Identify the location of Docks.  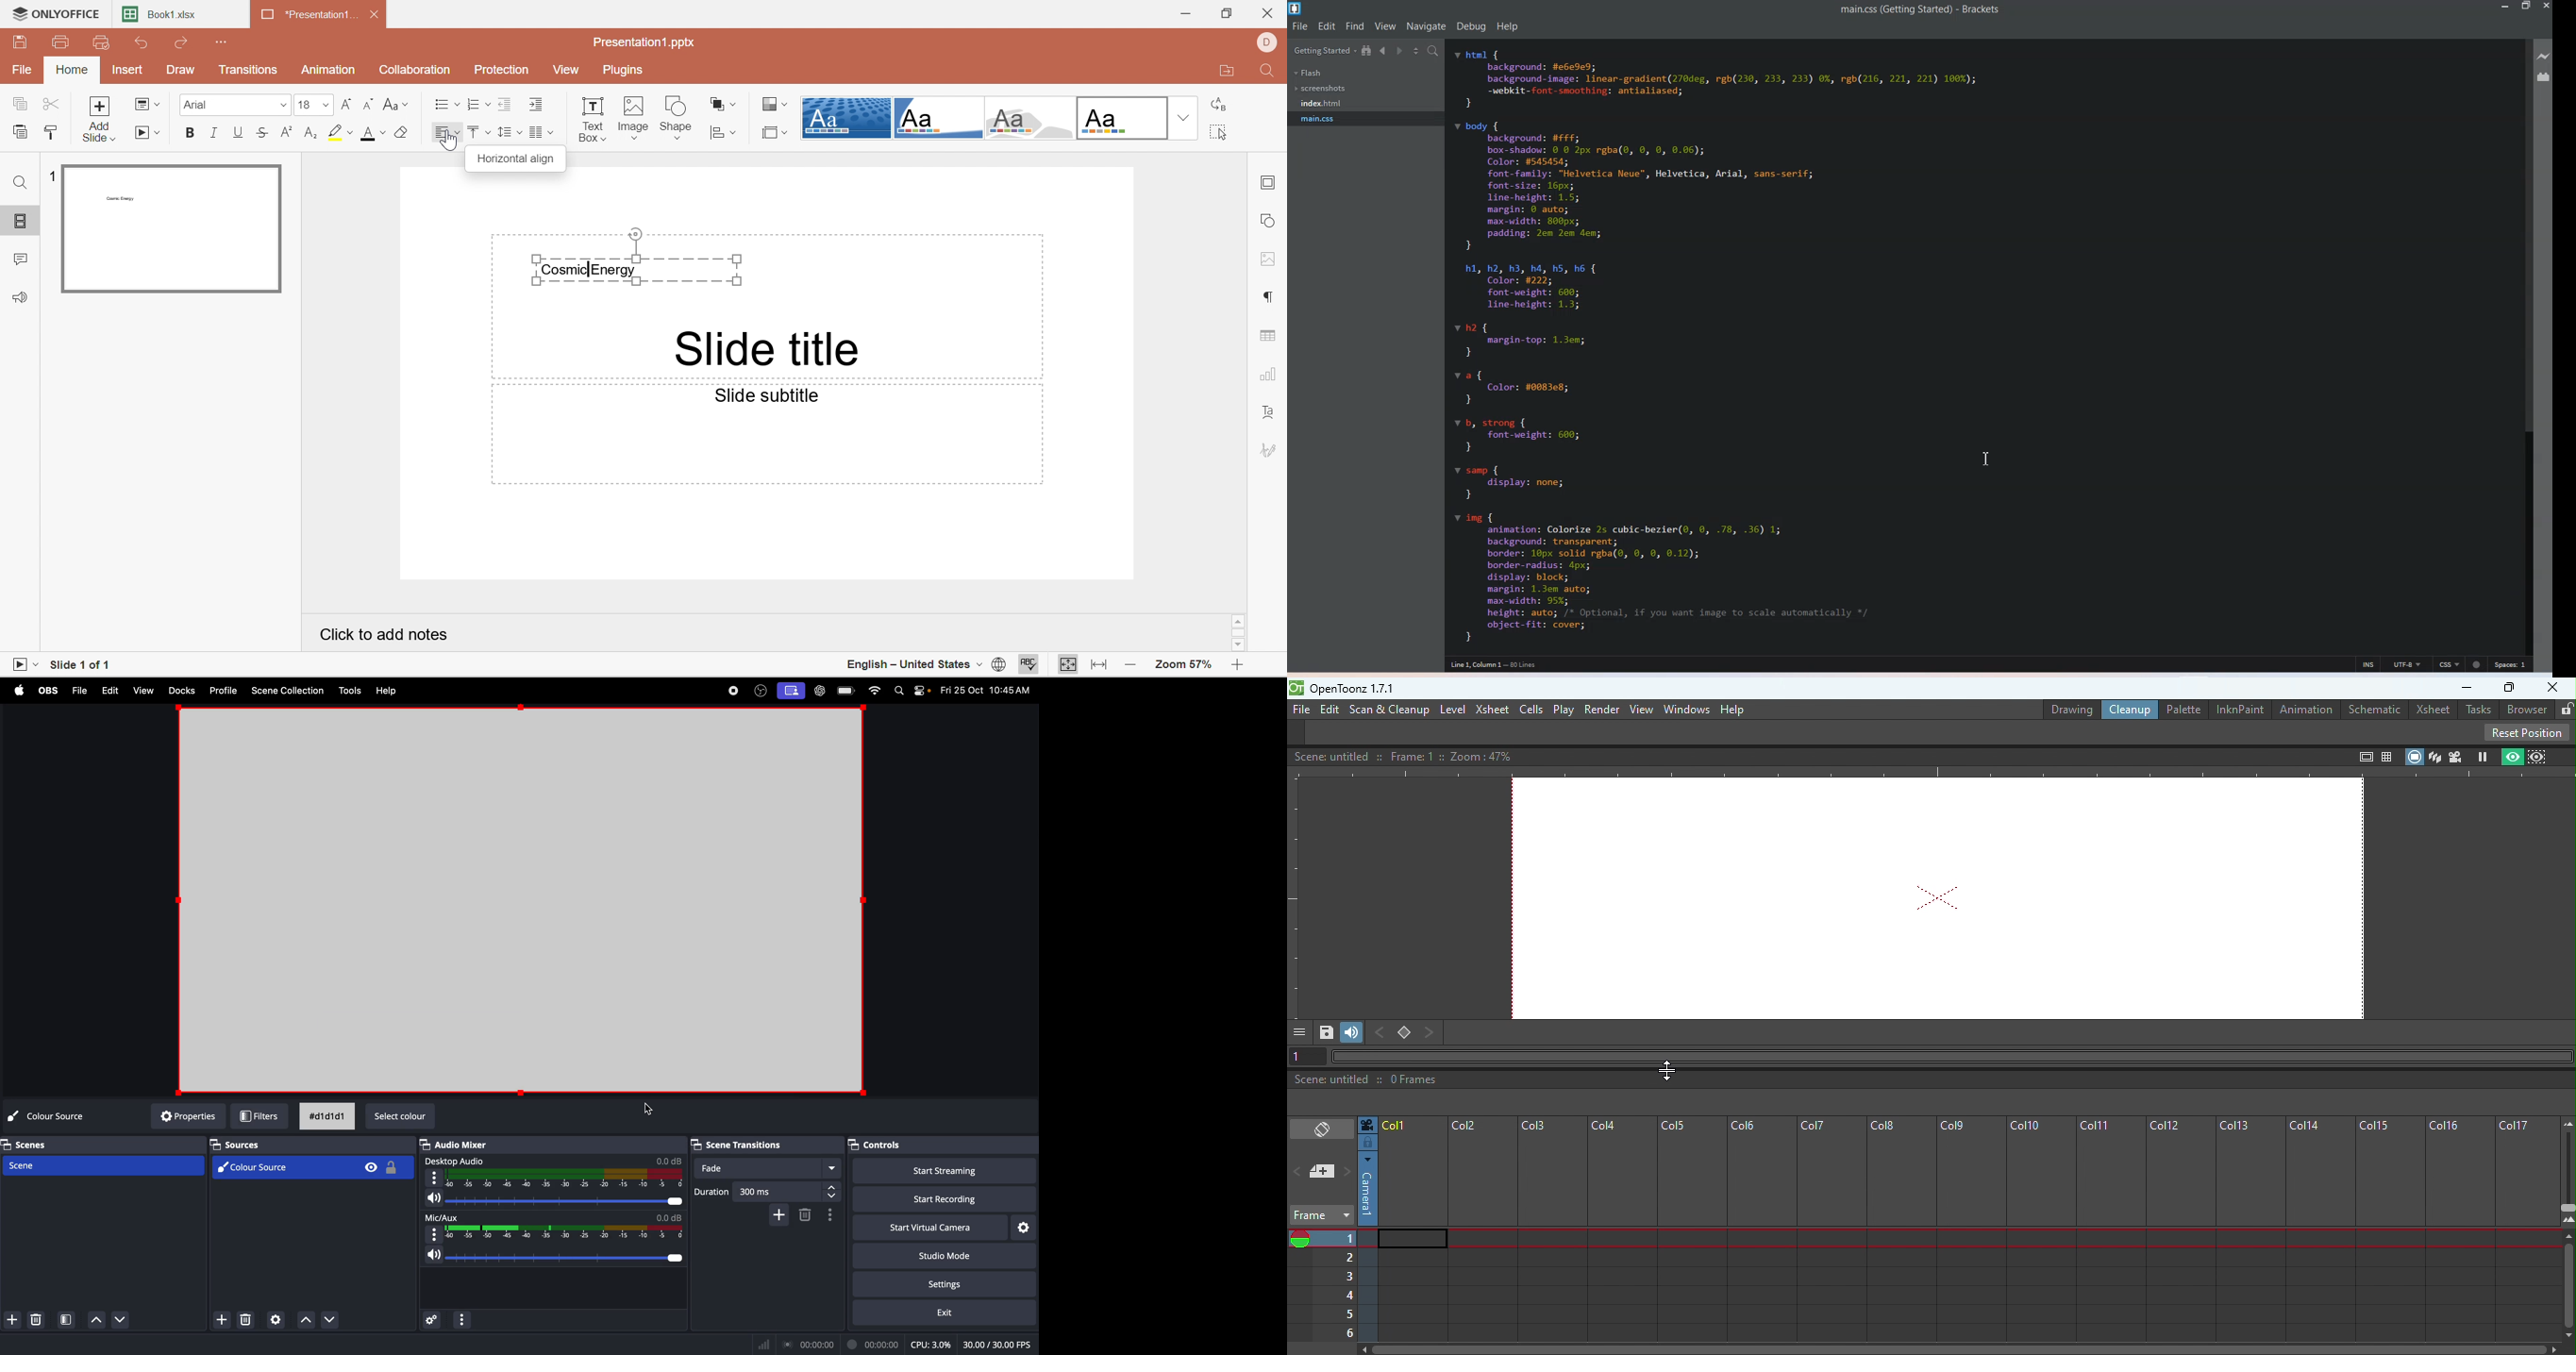
(180, 690).